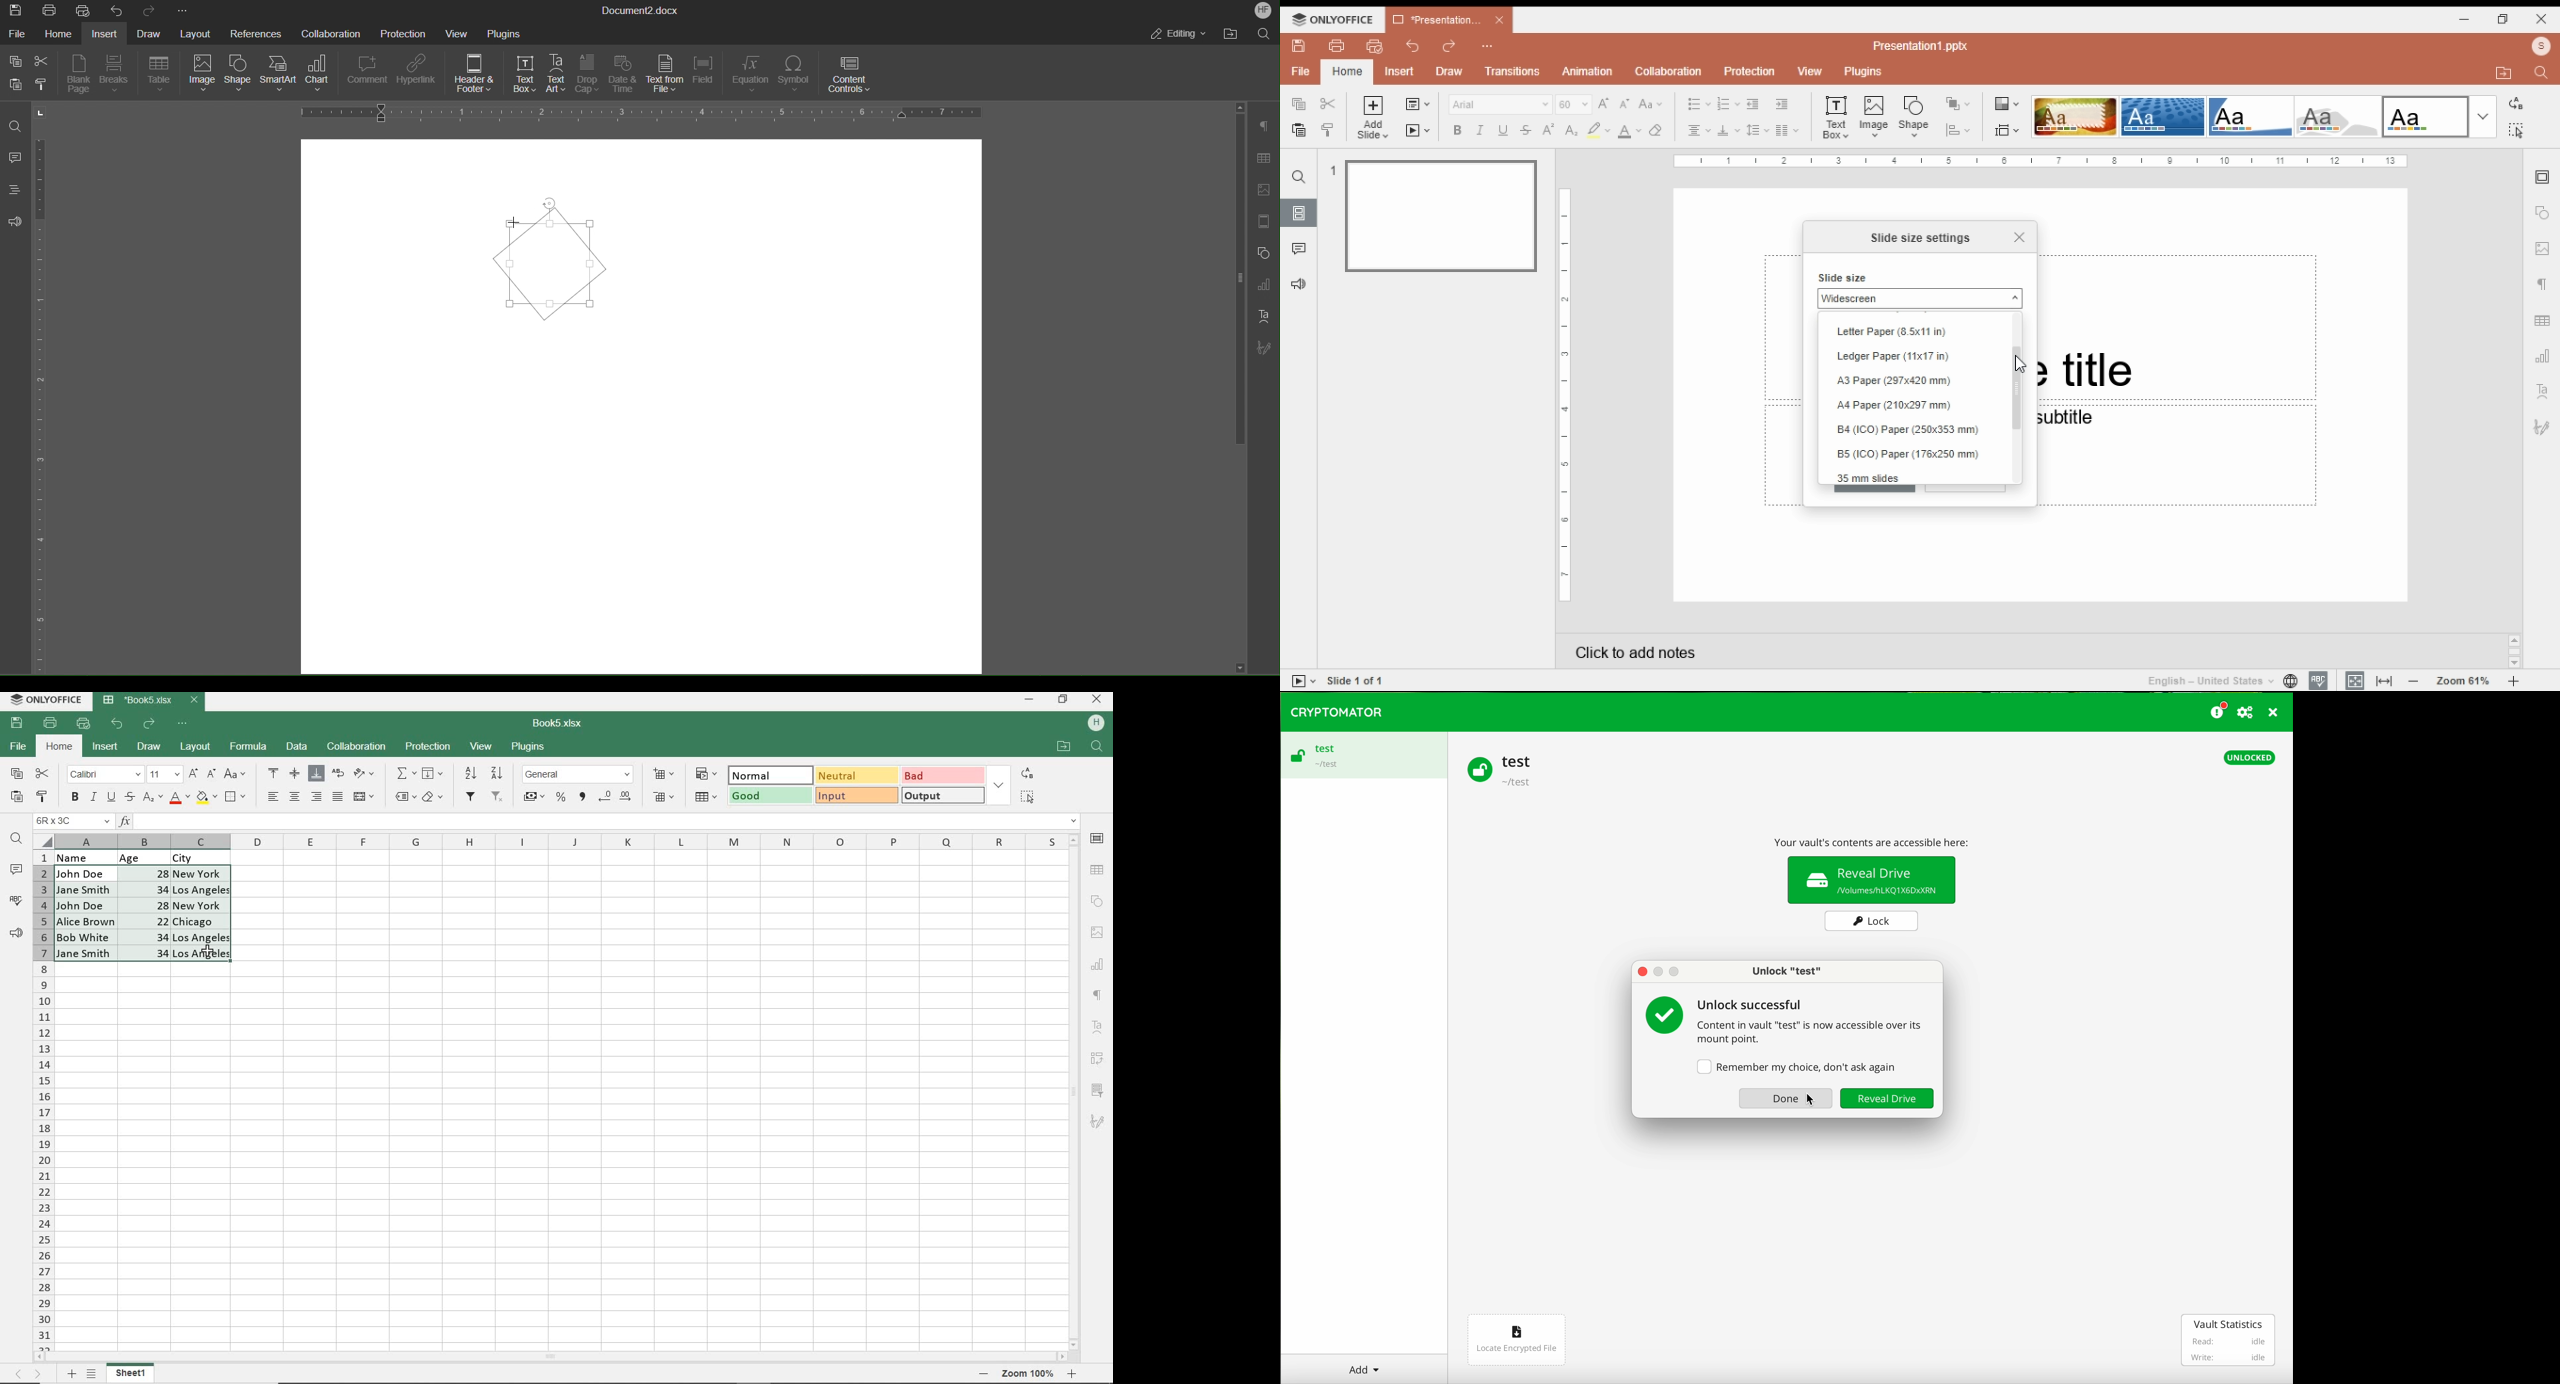  What do you see at coordinates (2545, 428) in the screenshot?
I see `` at bounding box center [2545, 428].